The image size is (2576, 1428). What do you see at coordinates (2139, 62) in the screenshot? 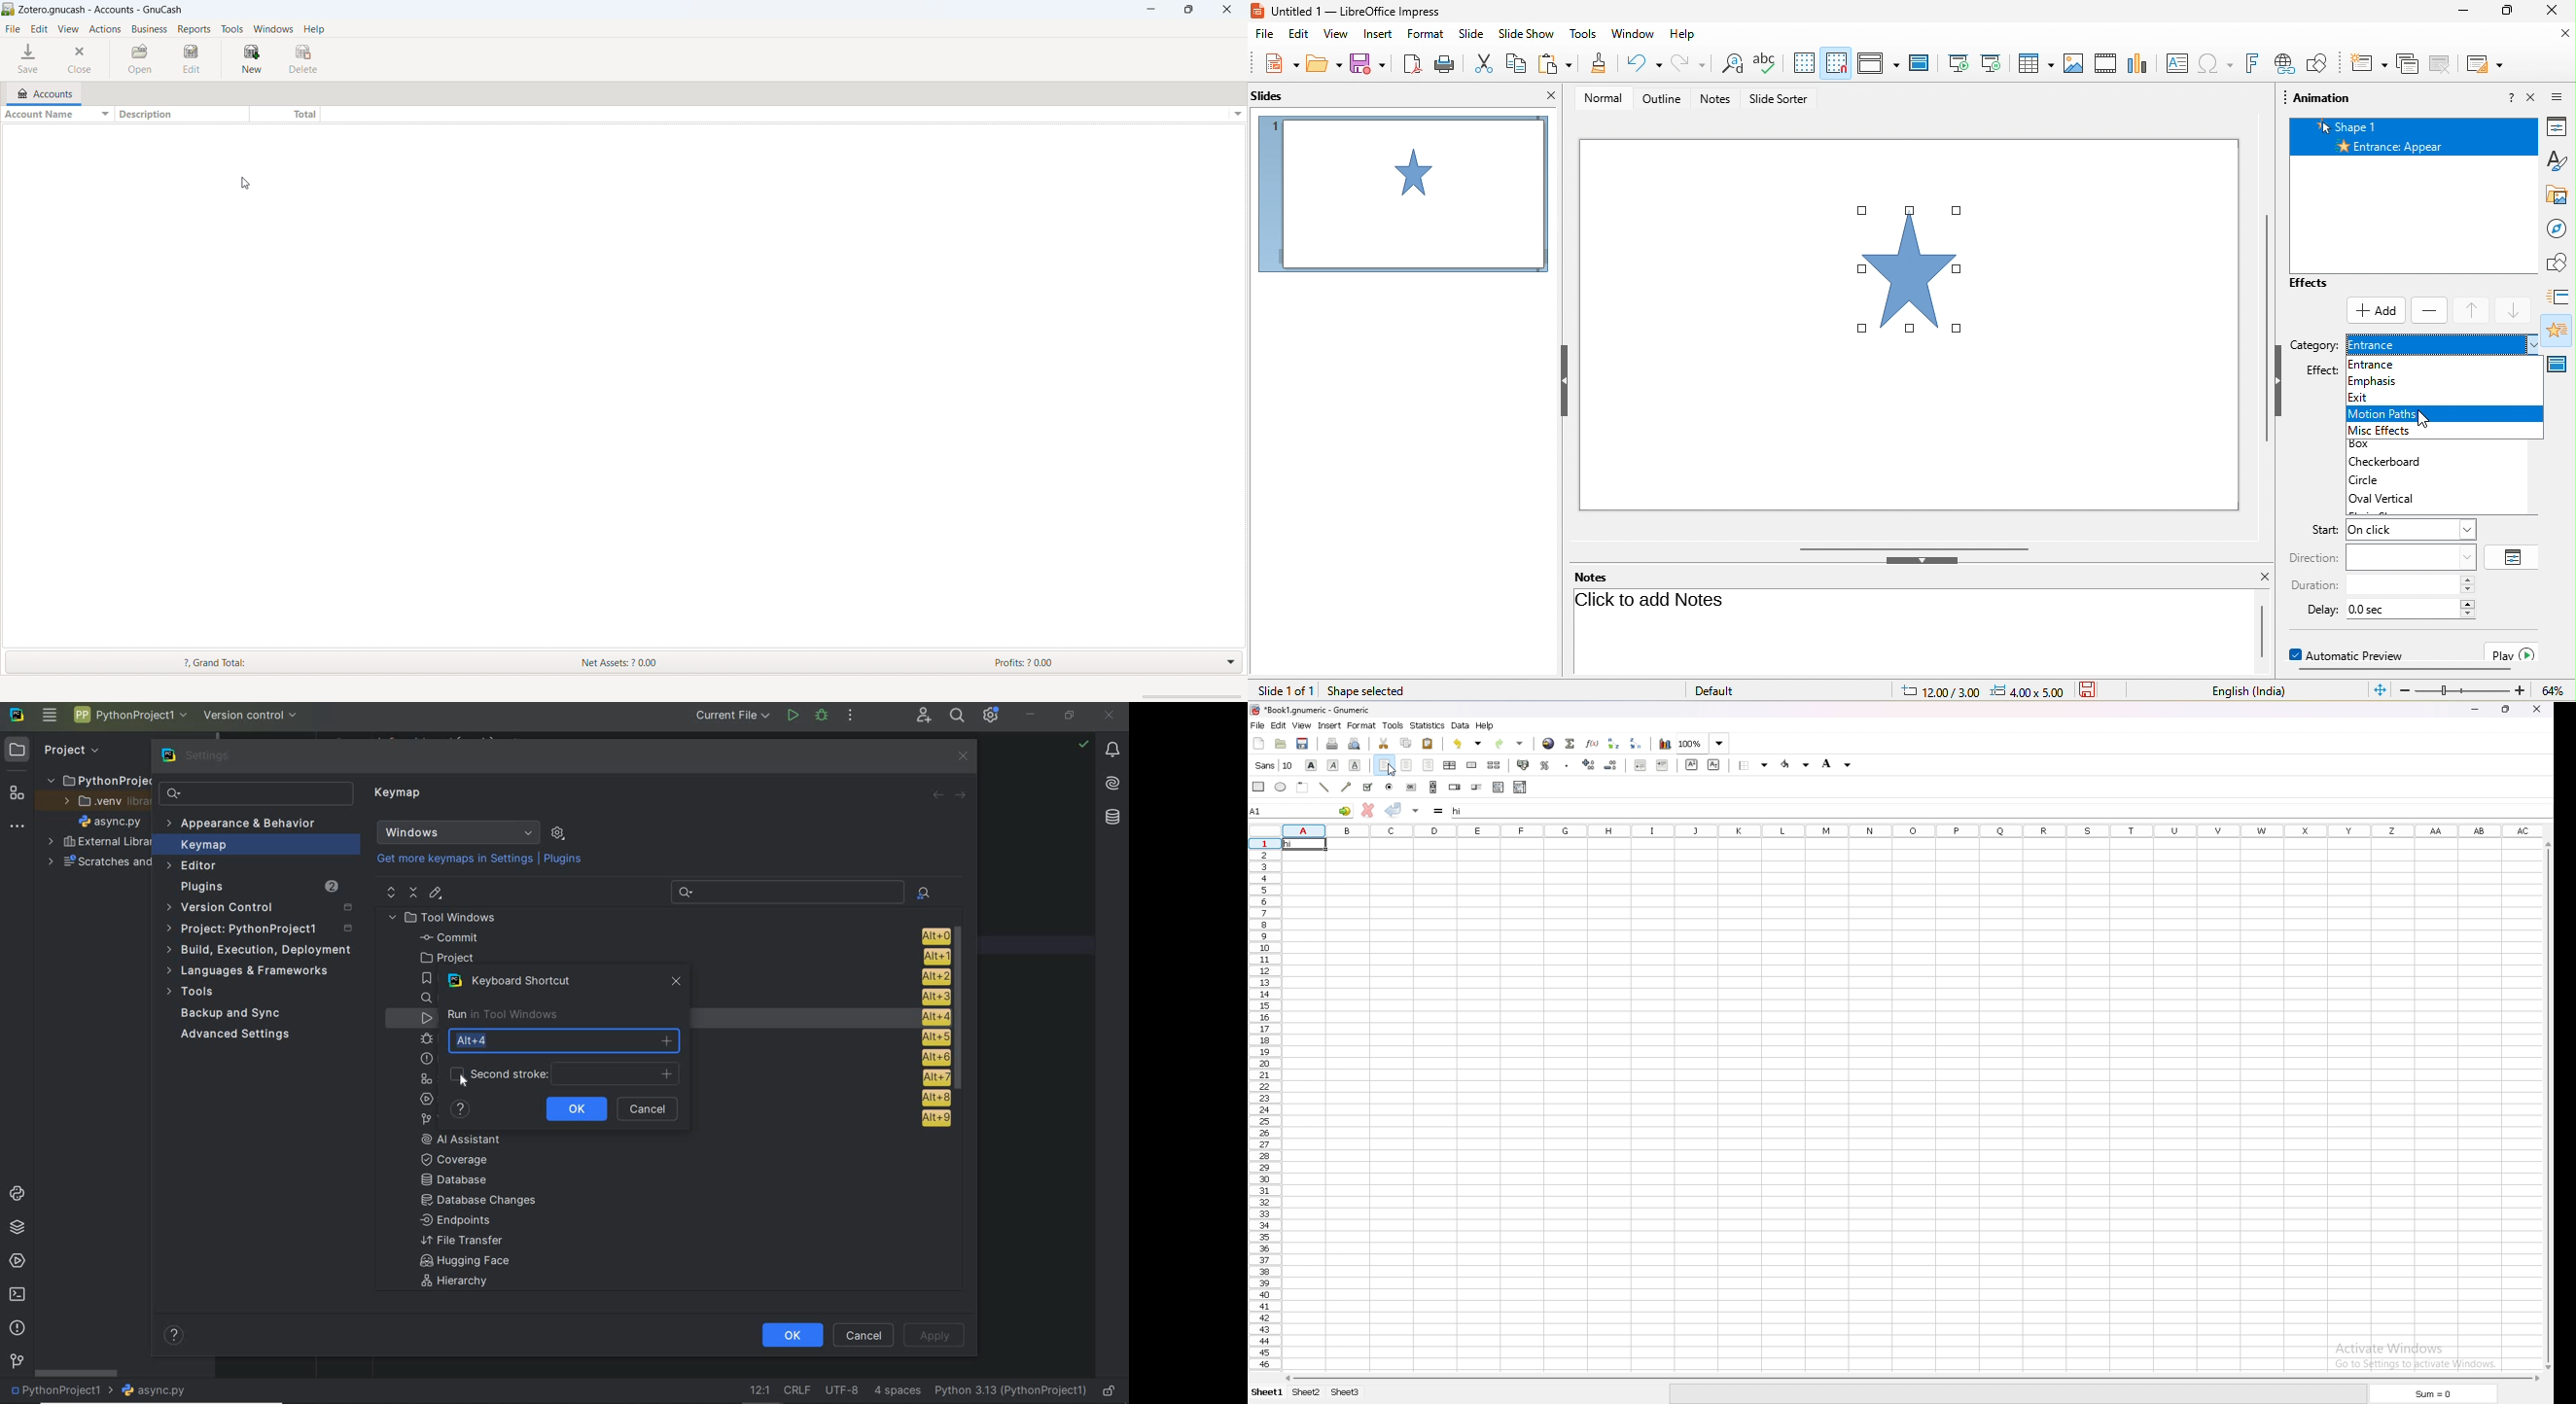
I see `chart` at bounding box center [2139, 62].